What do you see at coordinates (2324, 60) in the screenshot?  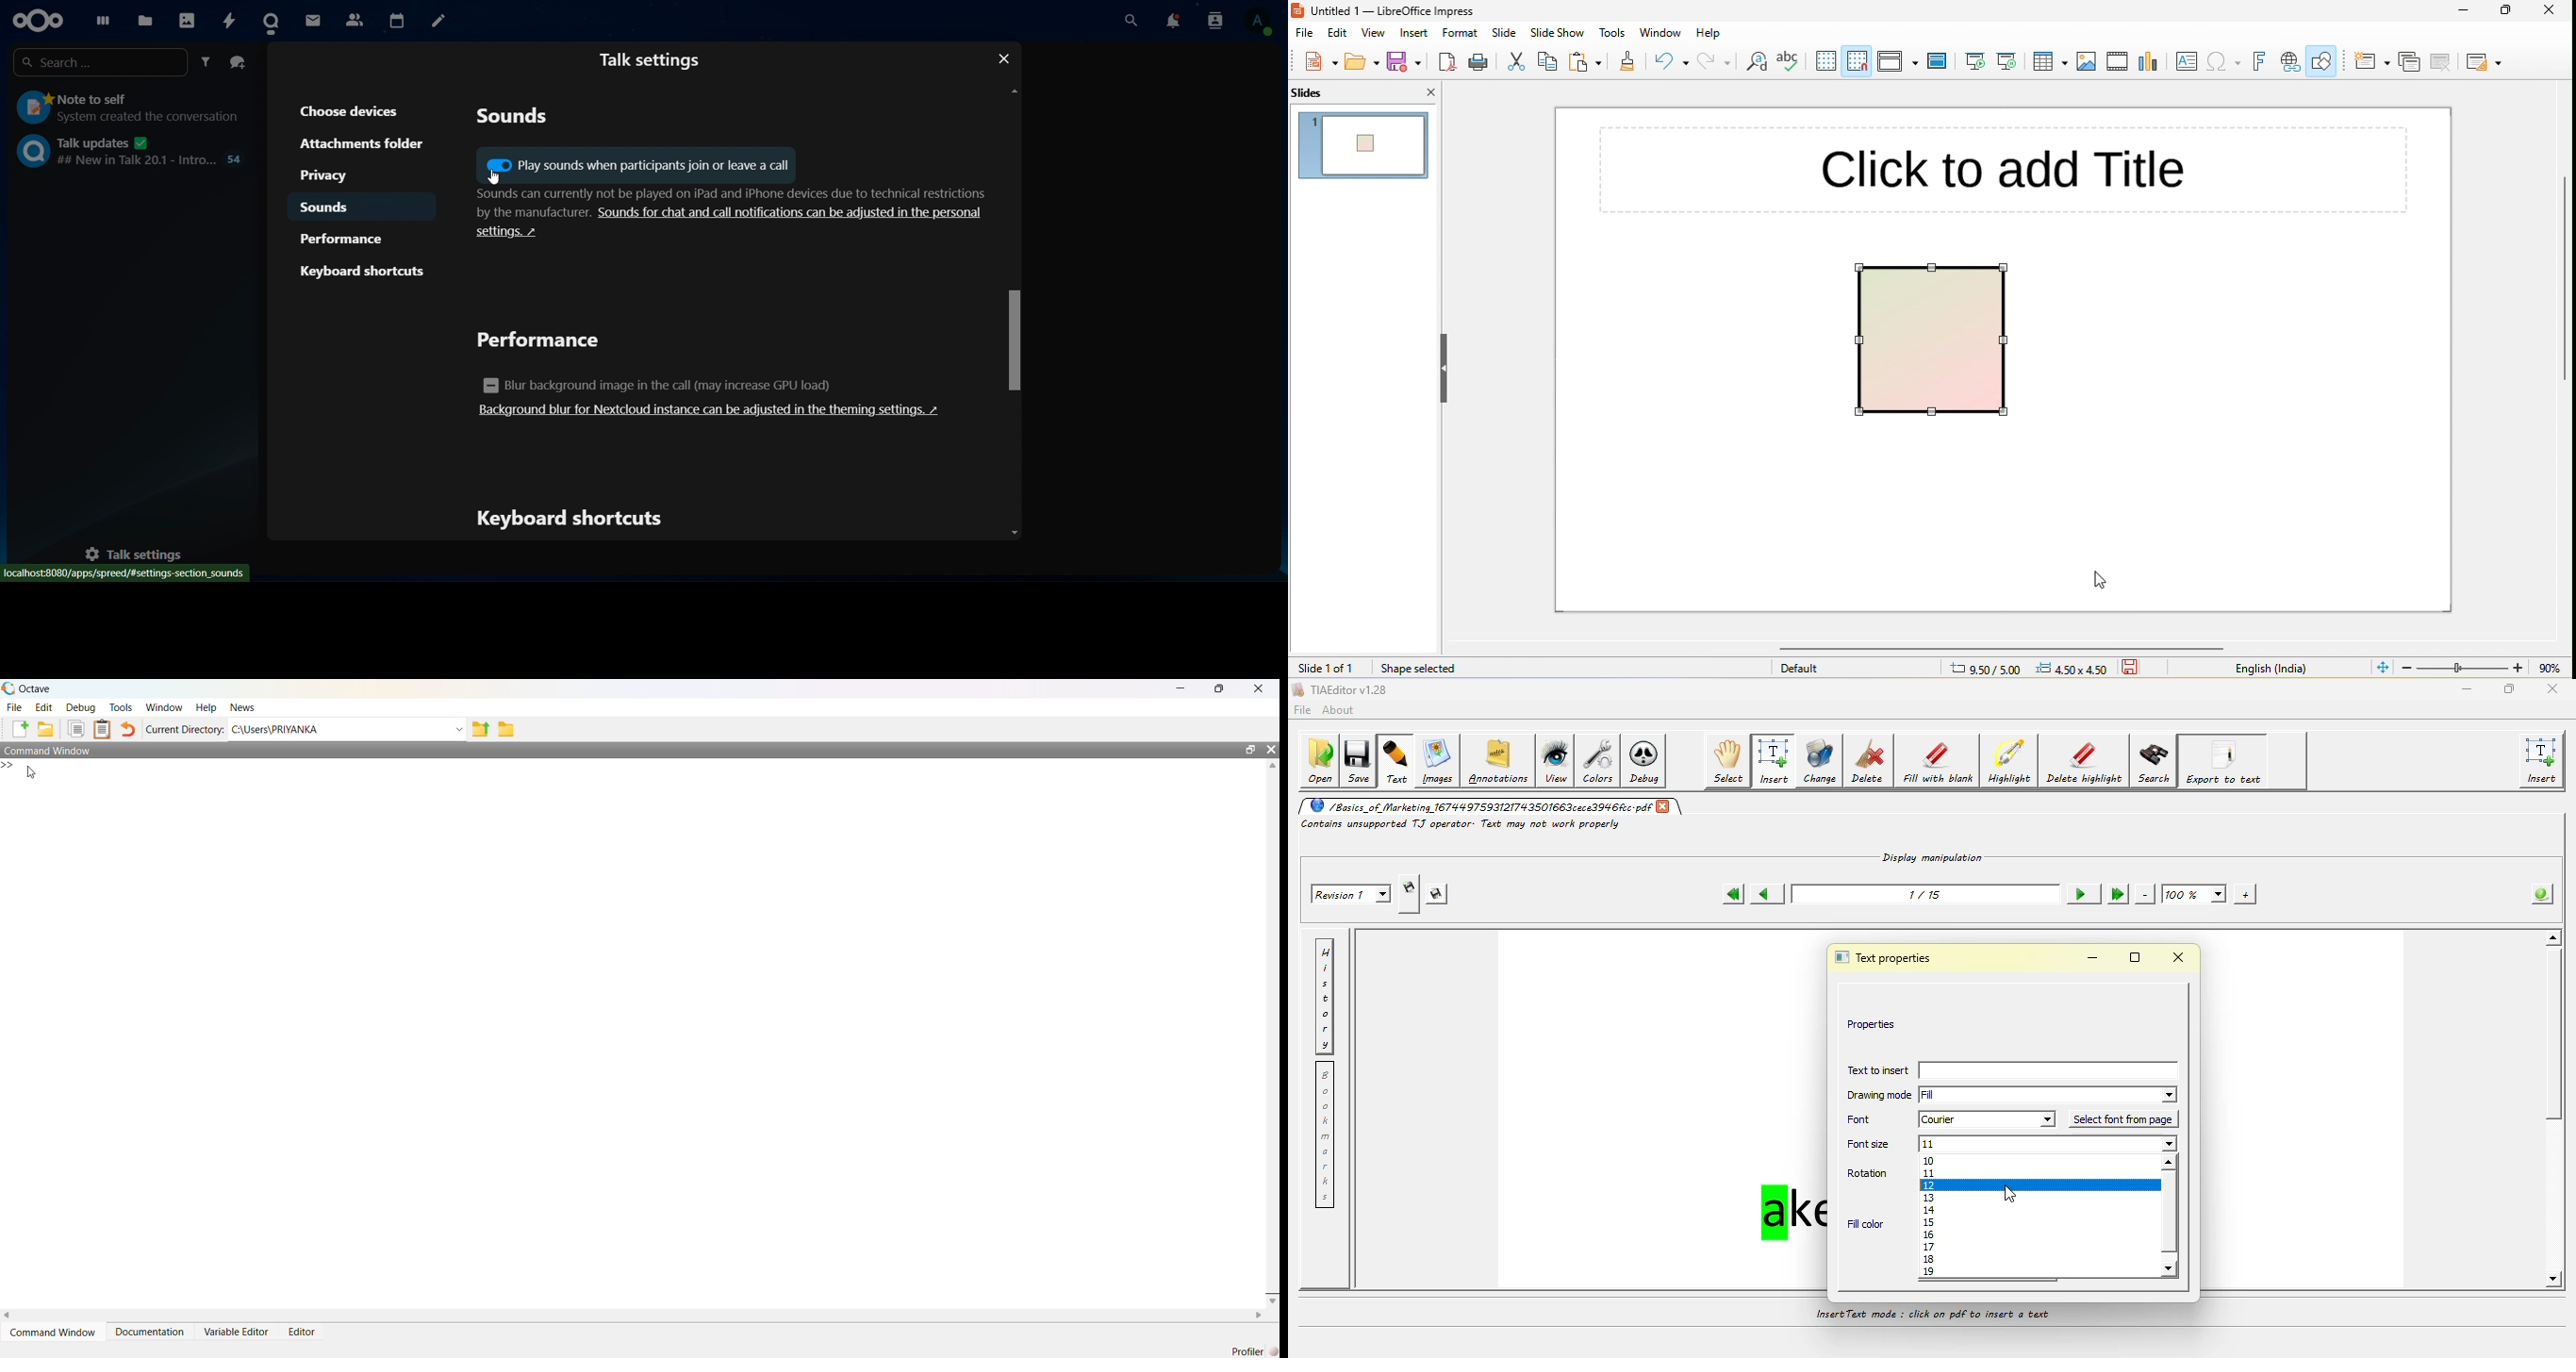 I see `show draw functions` at bounding box center [2324, 60].